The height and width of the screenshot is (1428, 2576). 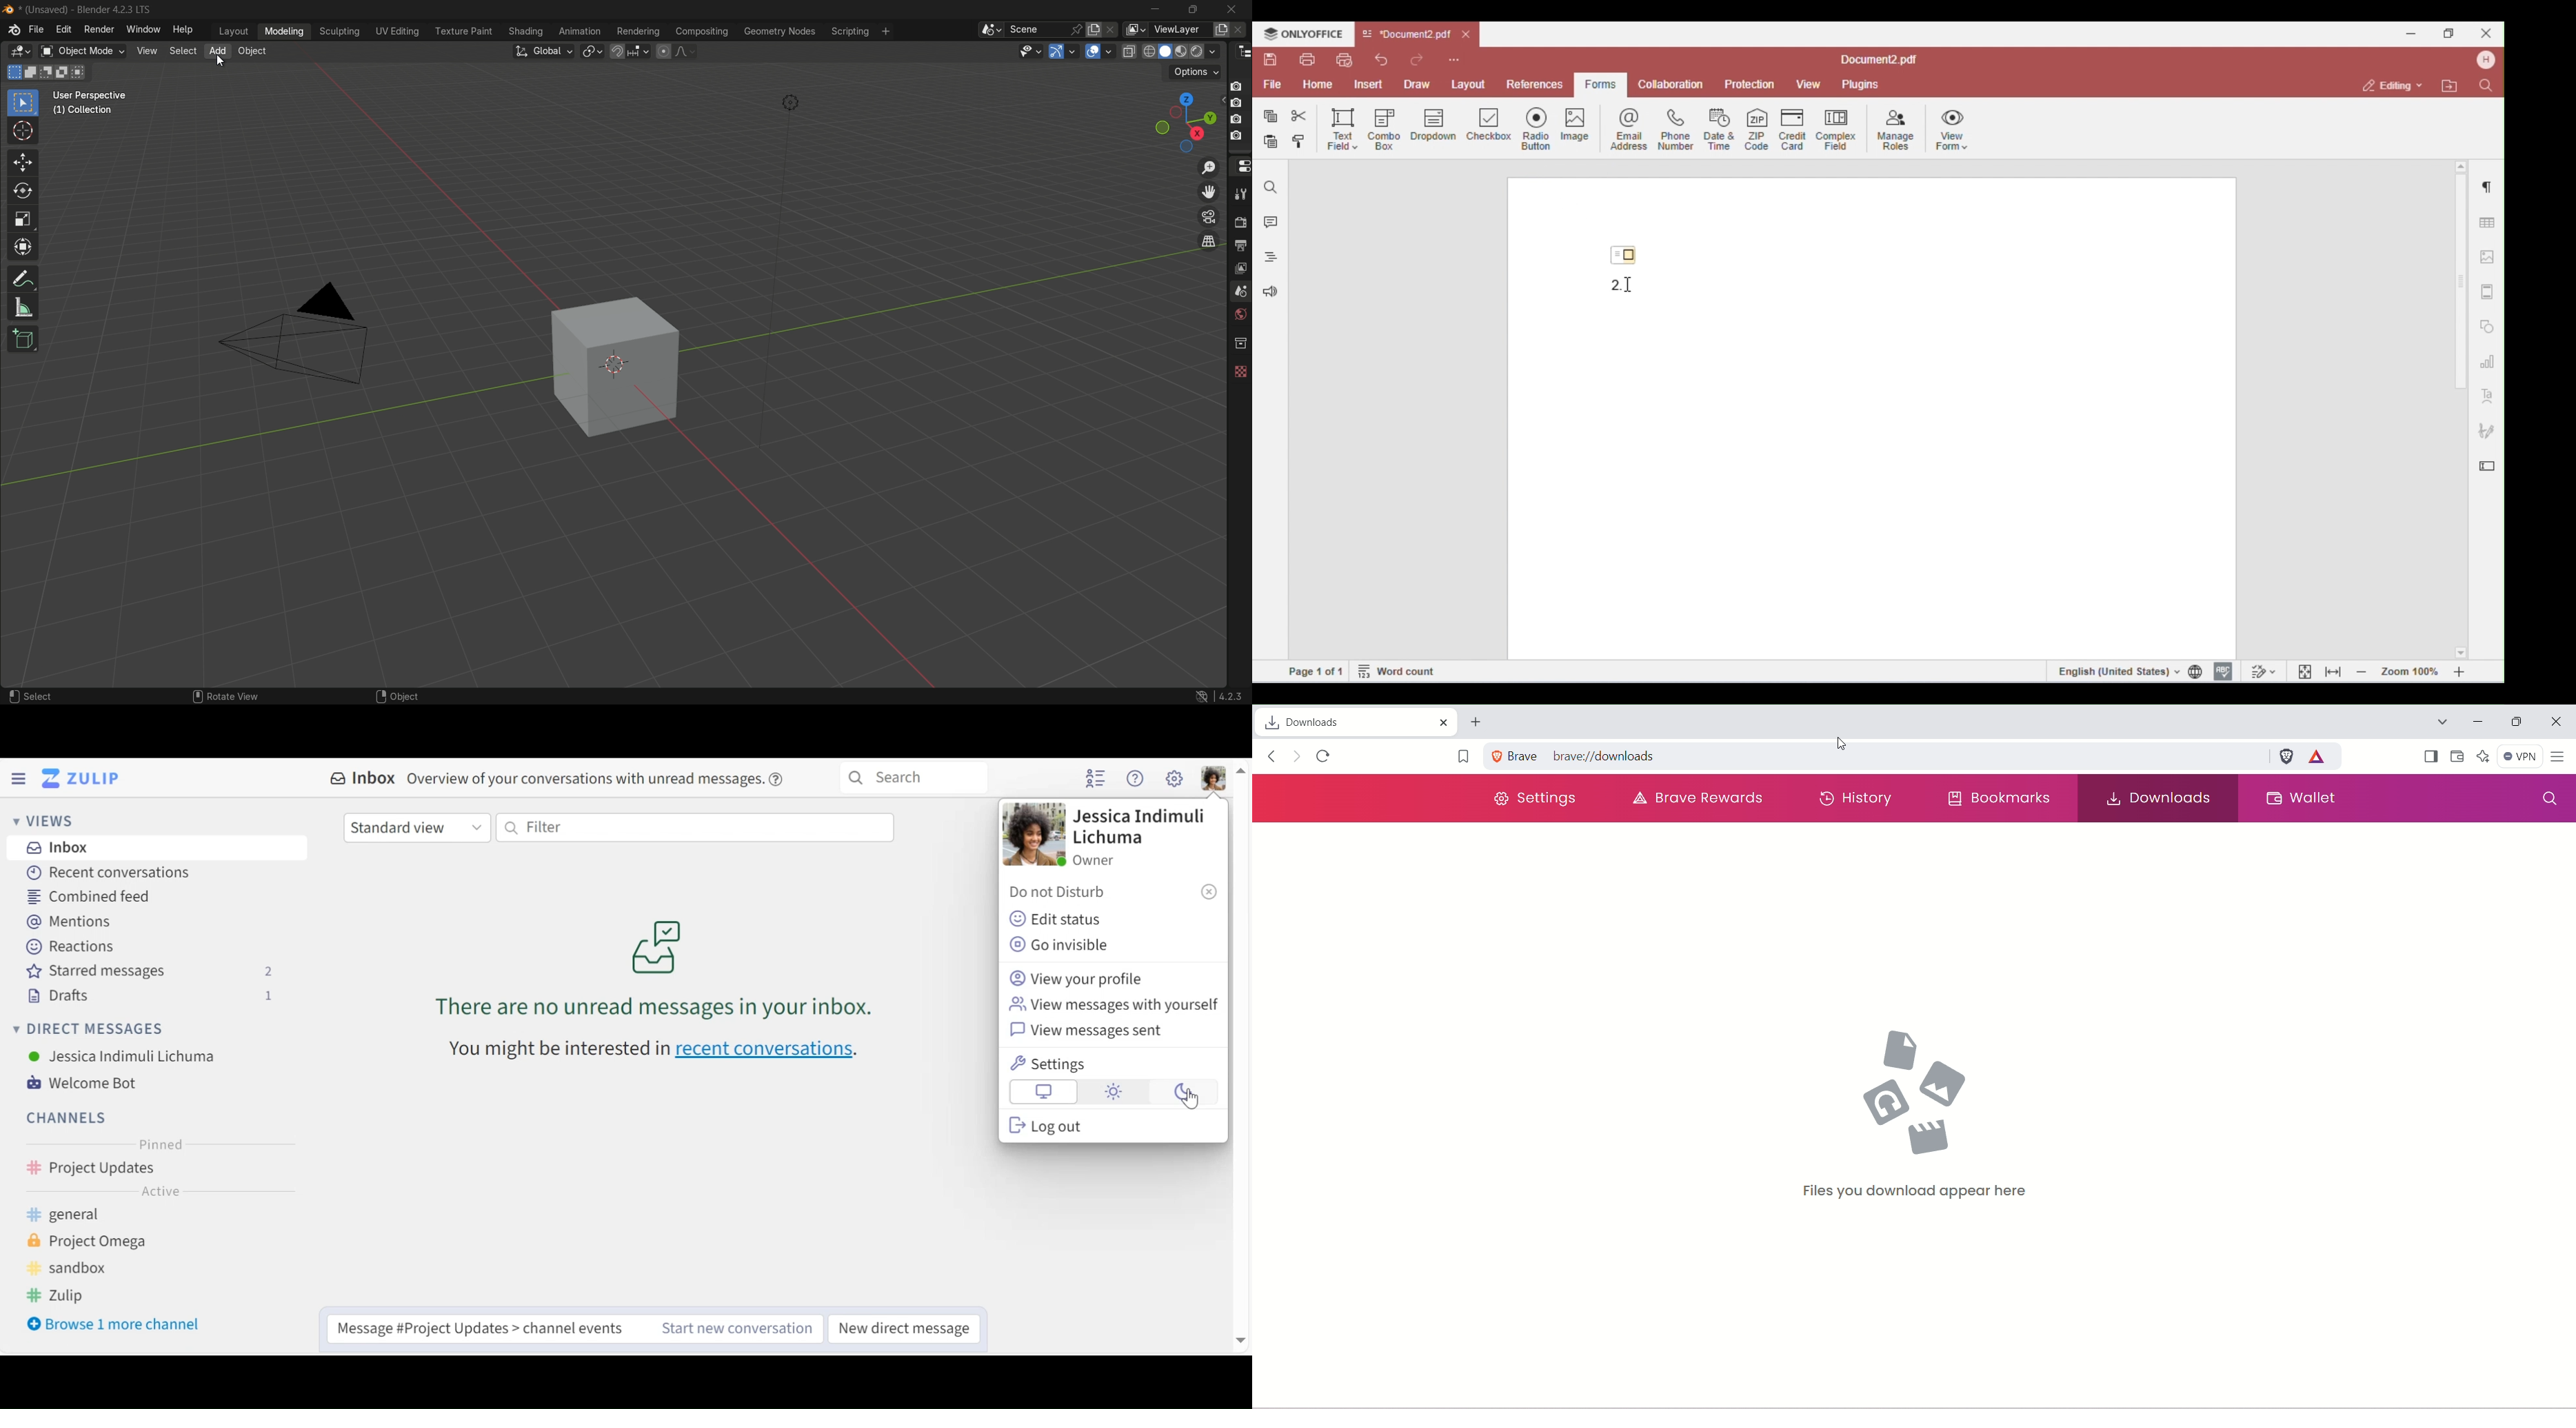 What do you see at coordinates (1240, 290) in the screenshot?
I see `scenes` at bounding box center [1240, 290].